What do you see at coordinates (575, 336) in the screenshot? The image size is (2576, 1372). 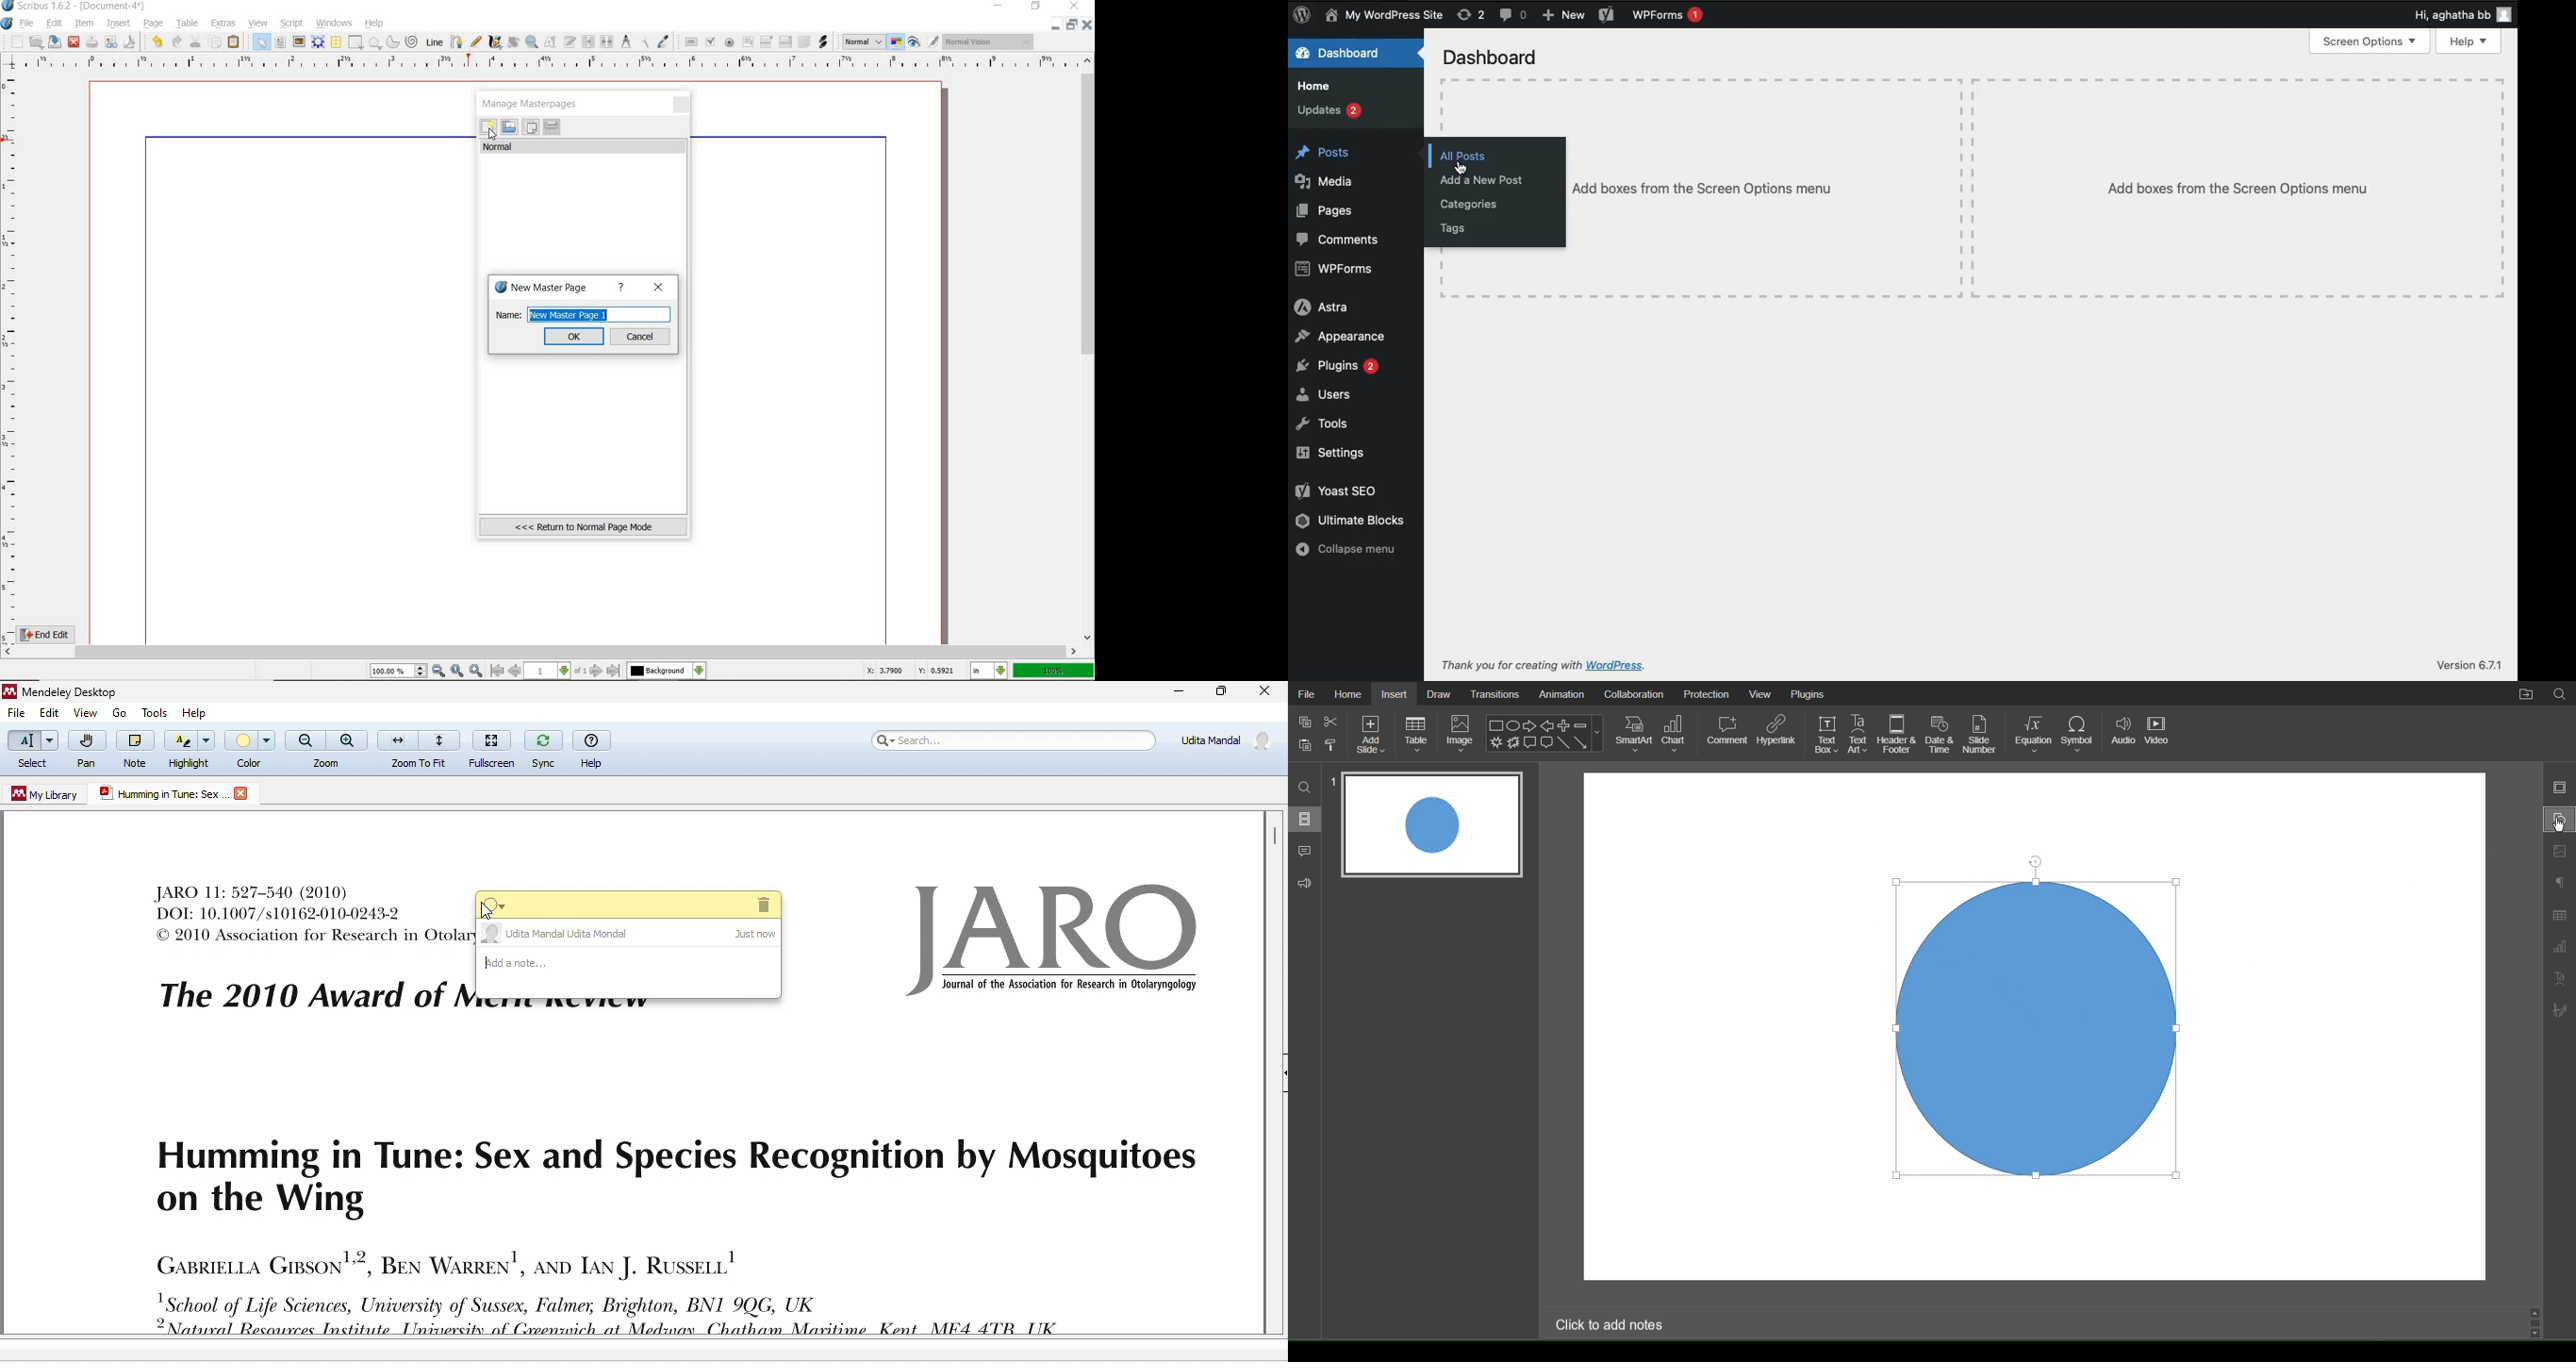 I see `ok` at bounding box center [575, 336].